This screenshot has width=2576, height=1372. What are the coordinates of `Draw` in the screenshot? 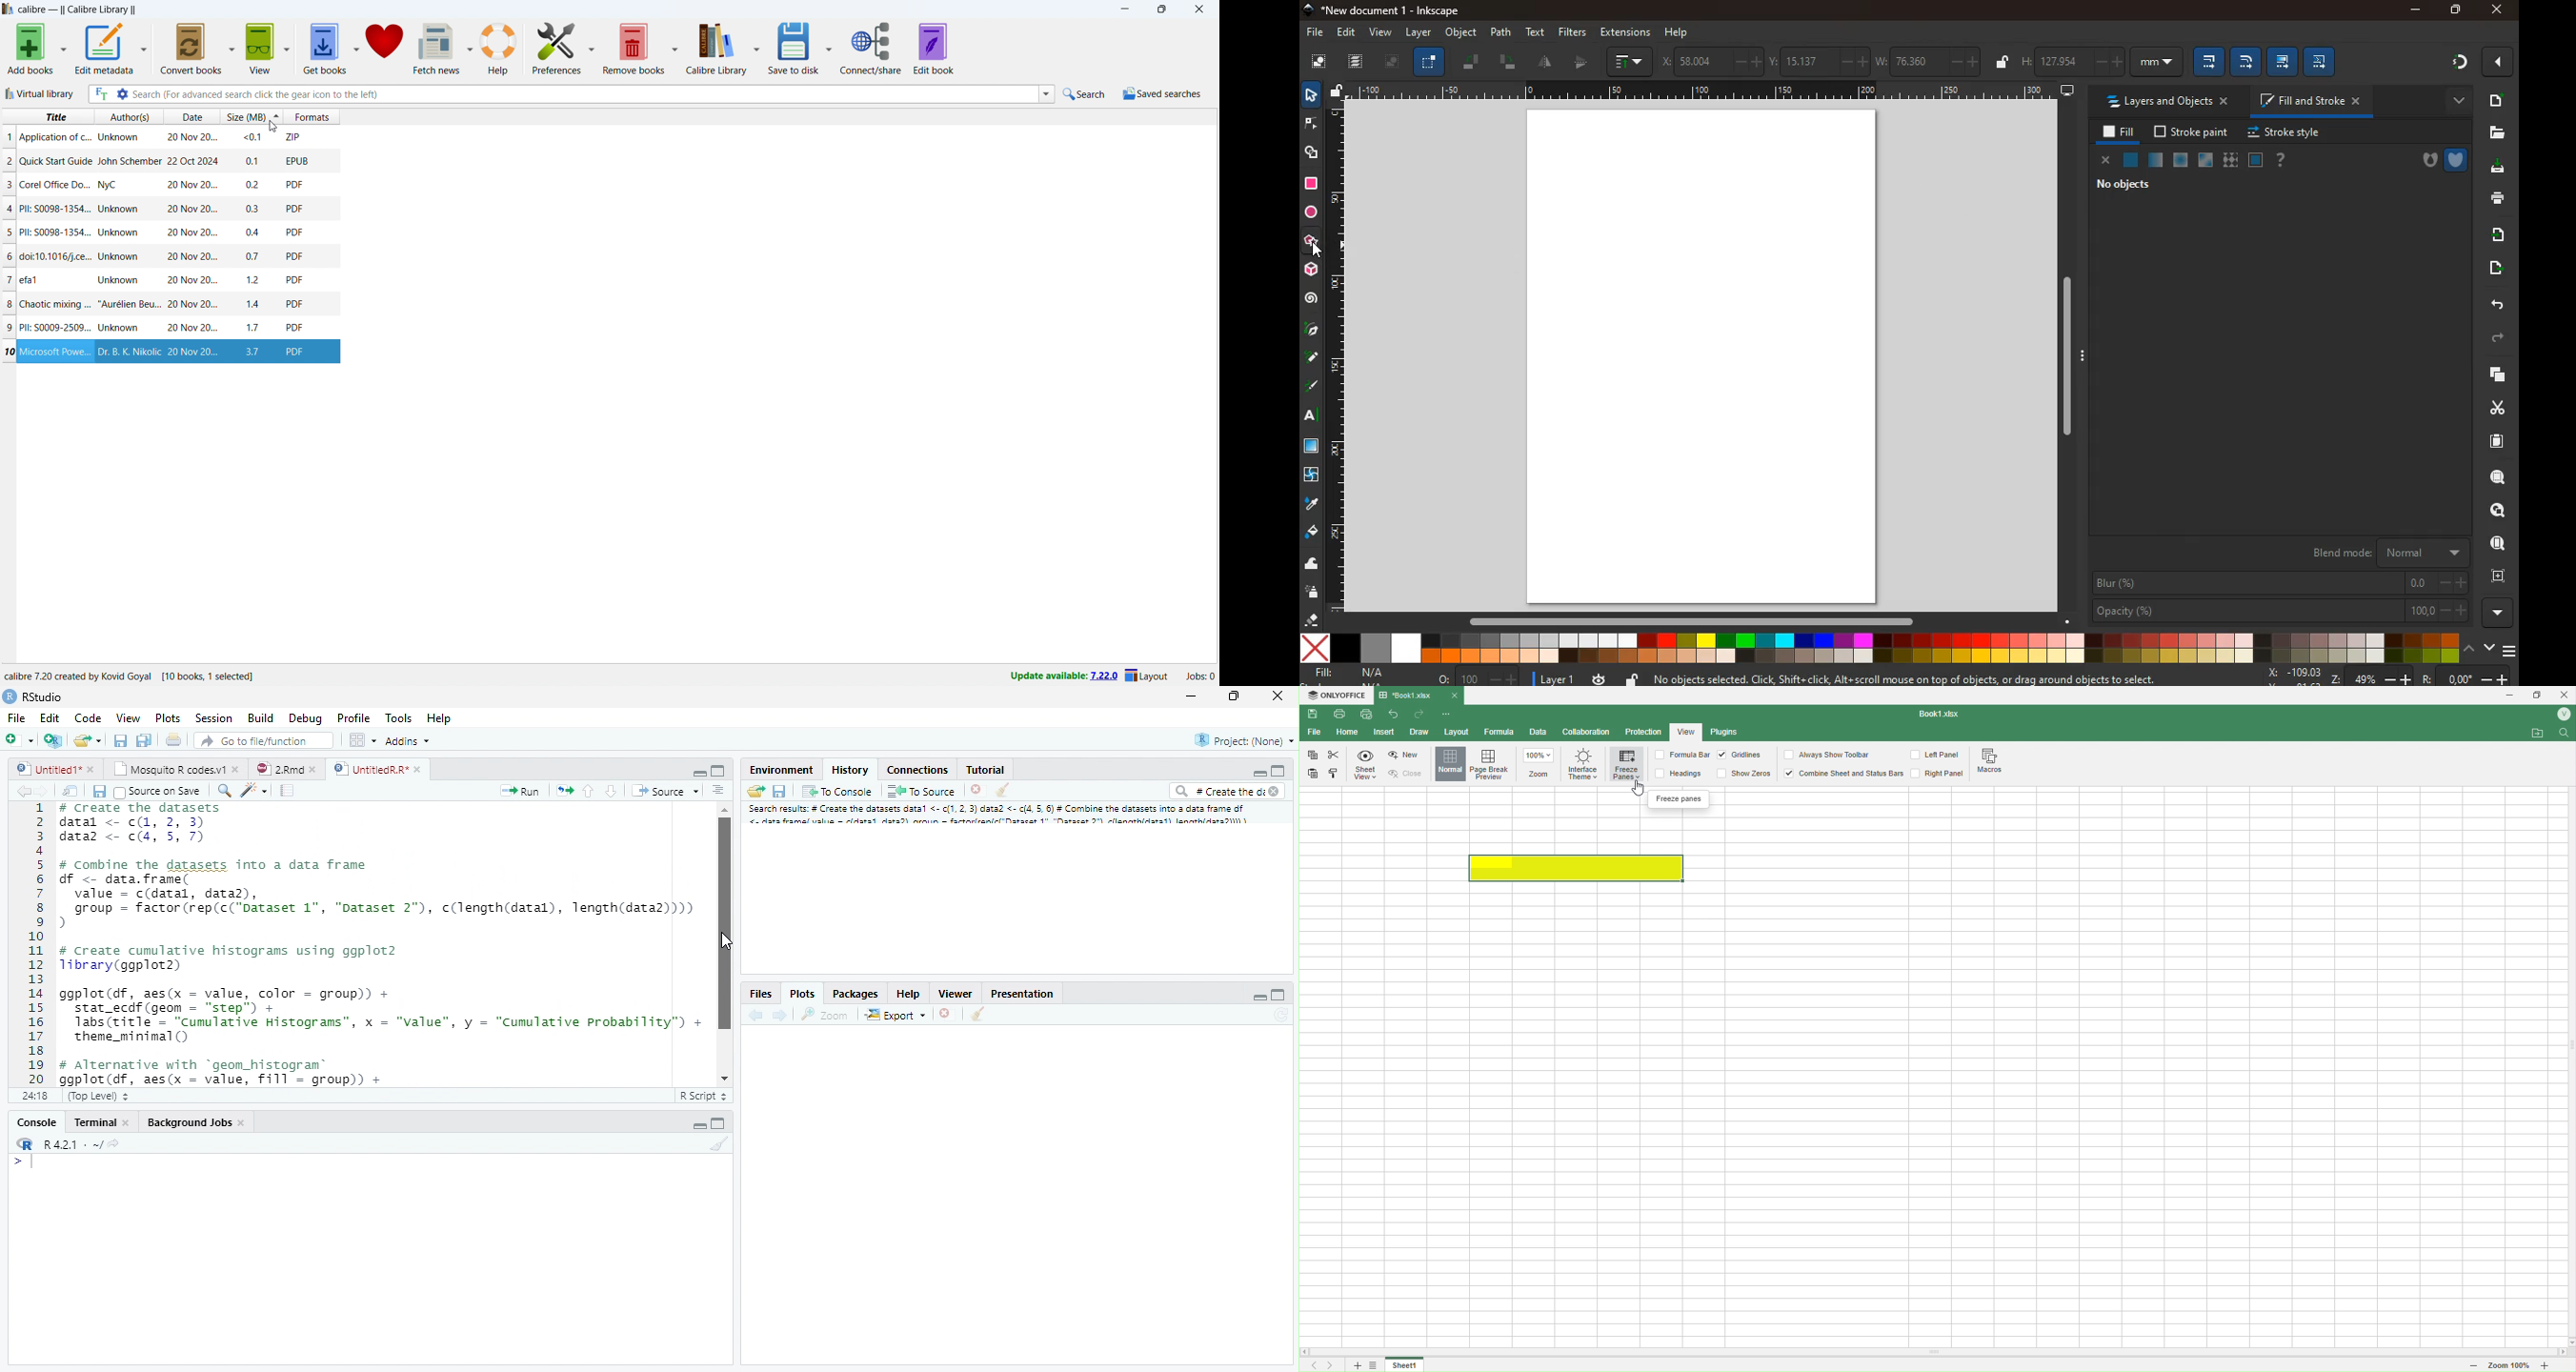 It's located at (1419, 731).